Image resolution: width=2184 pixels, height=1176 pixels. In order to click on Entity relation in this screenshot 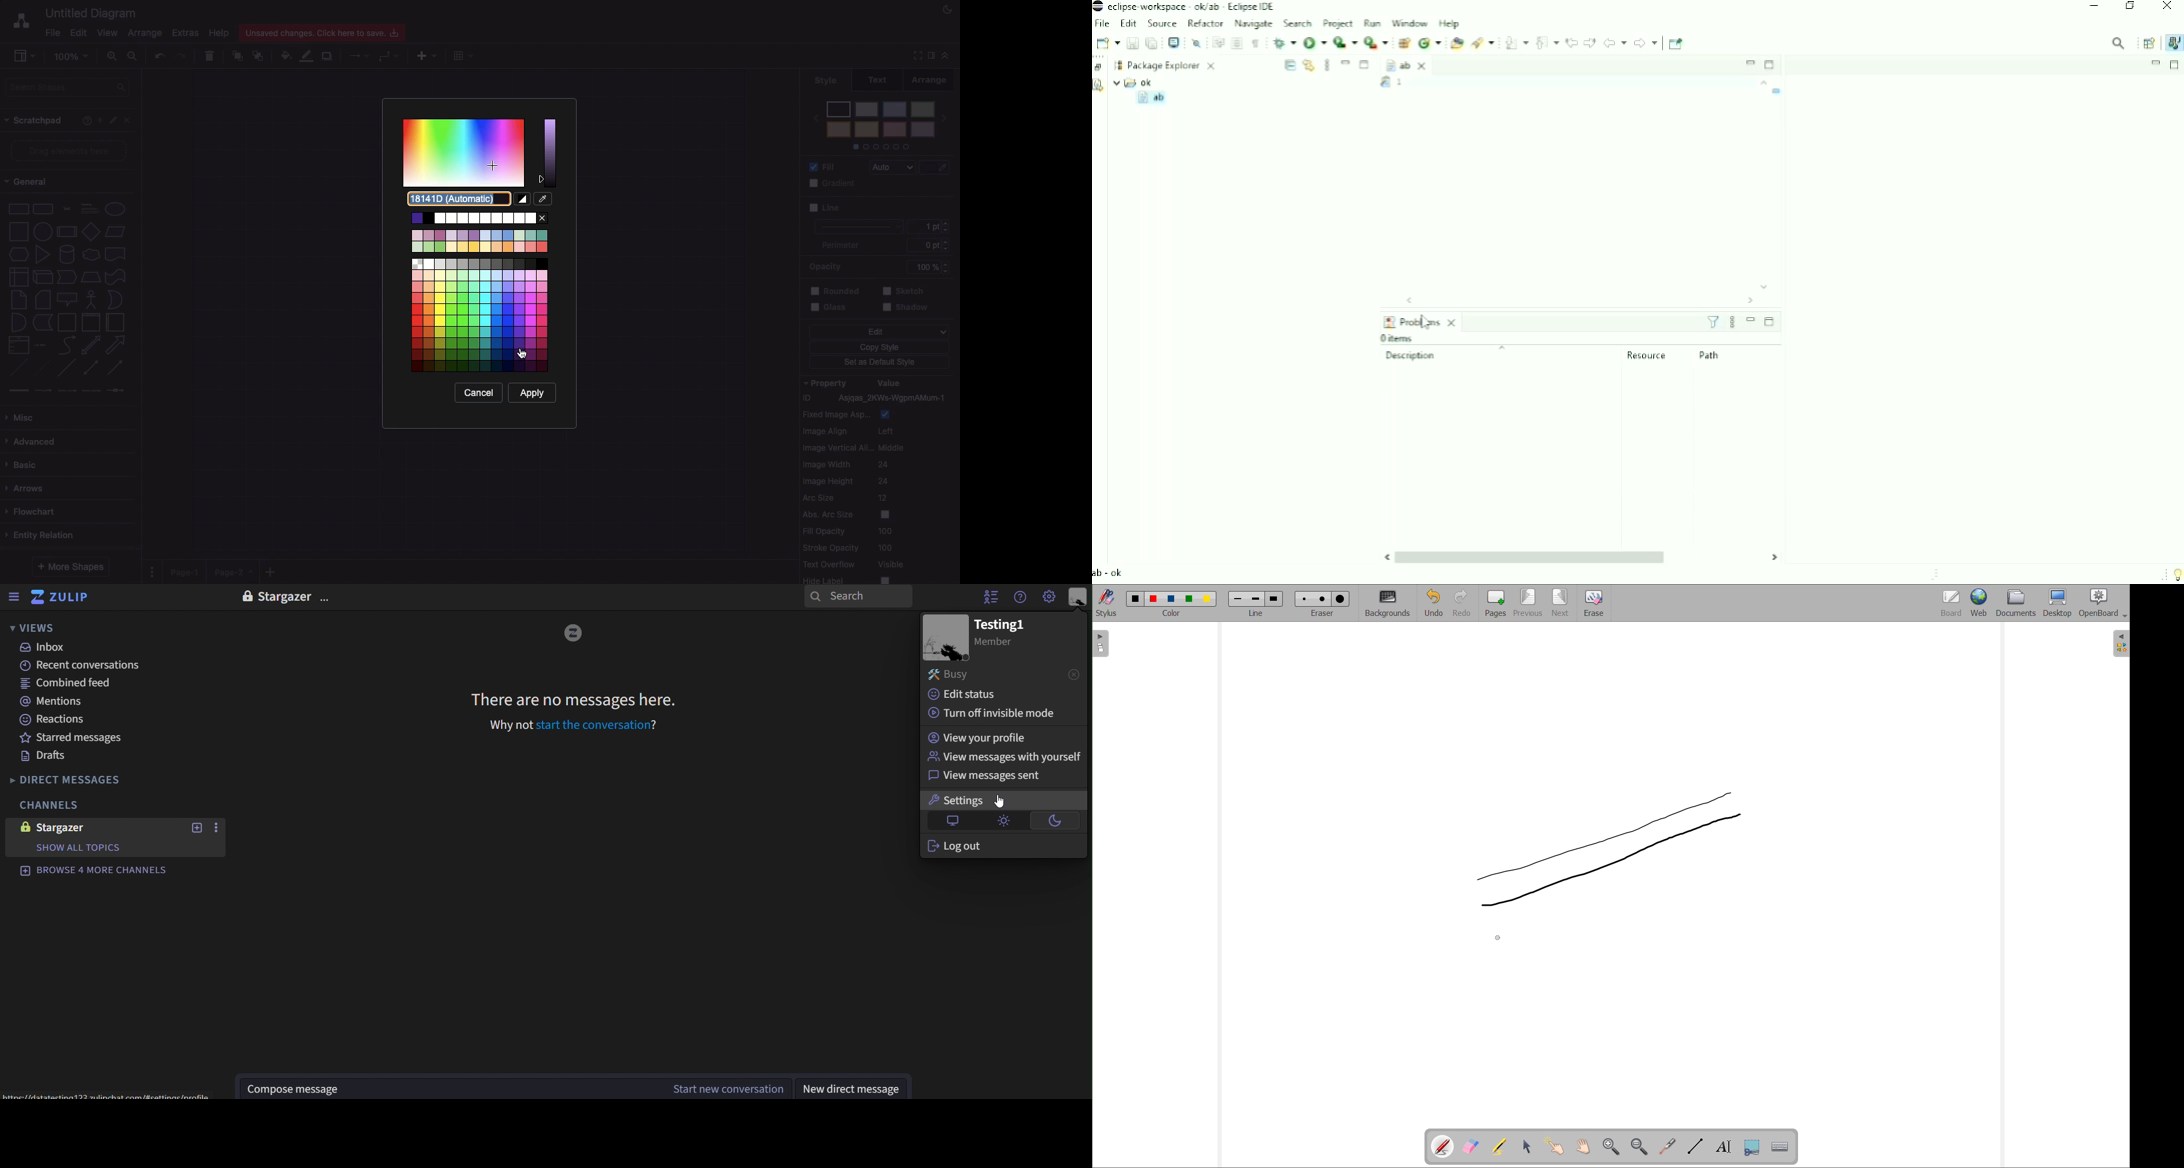, I will do `click(43, 533)`.